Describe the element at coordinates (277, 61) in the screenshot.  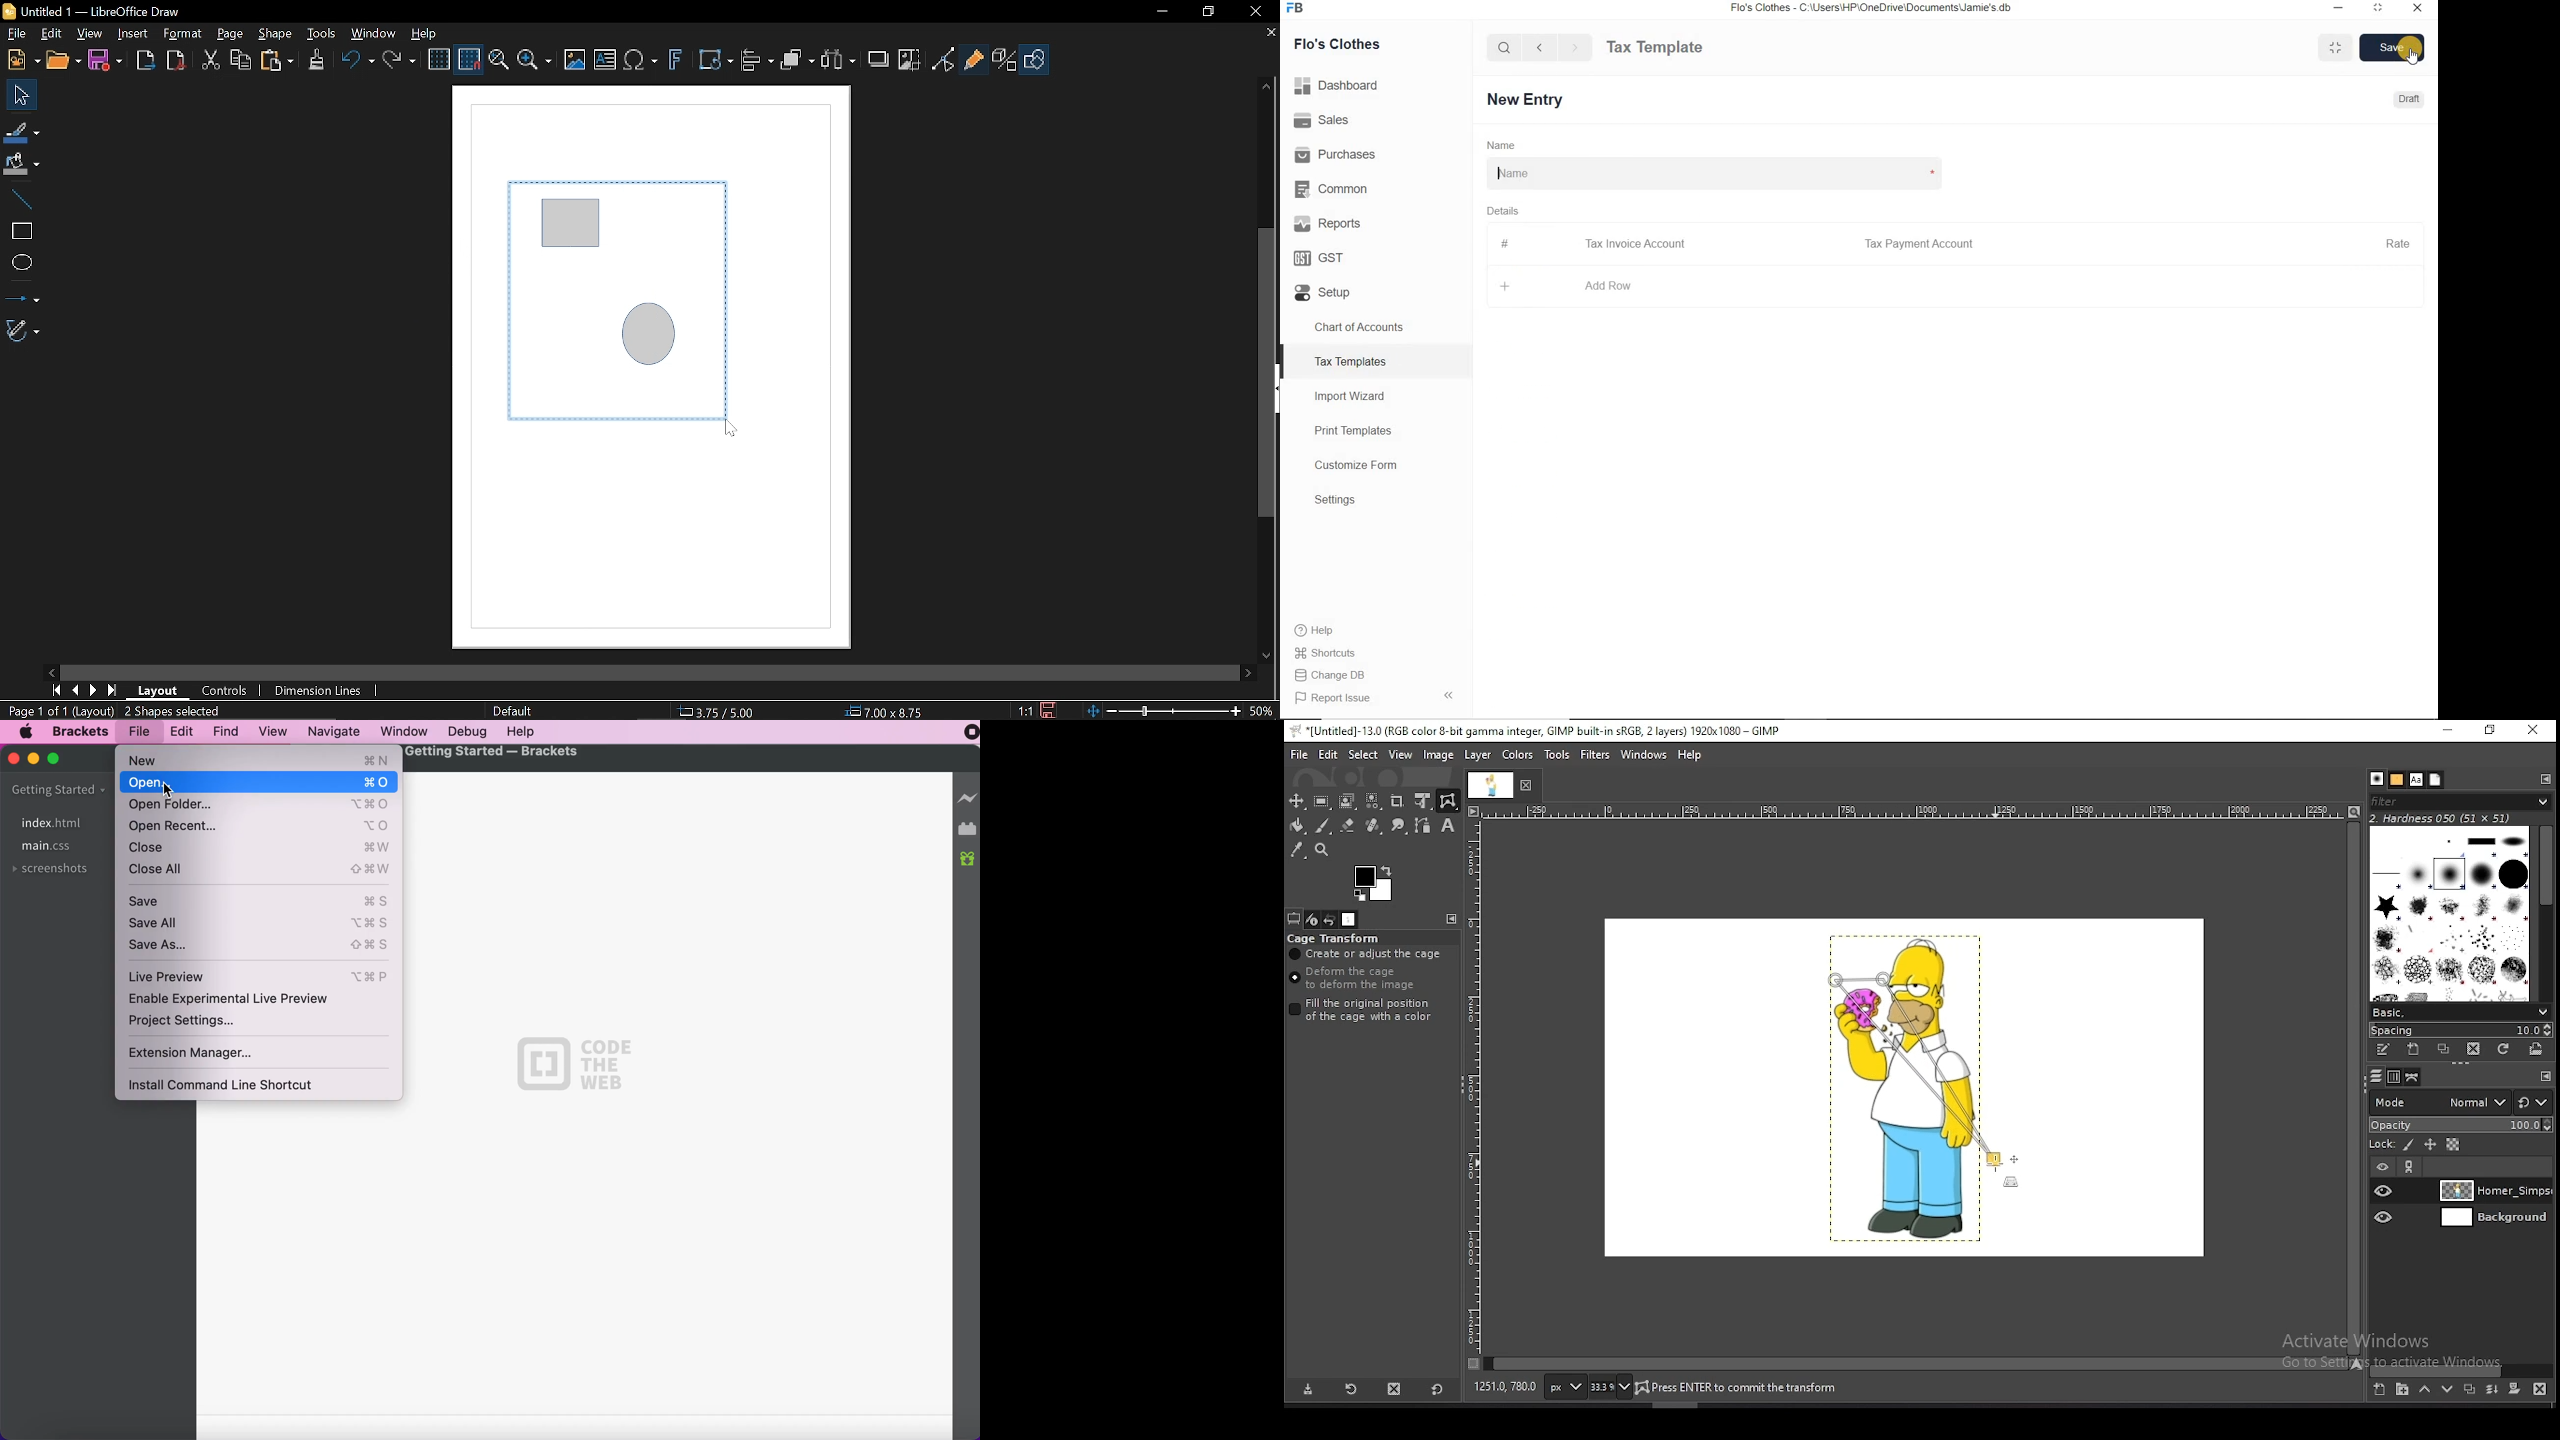
I see `Paste` at that location.